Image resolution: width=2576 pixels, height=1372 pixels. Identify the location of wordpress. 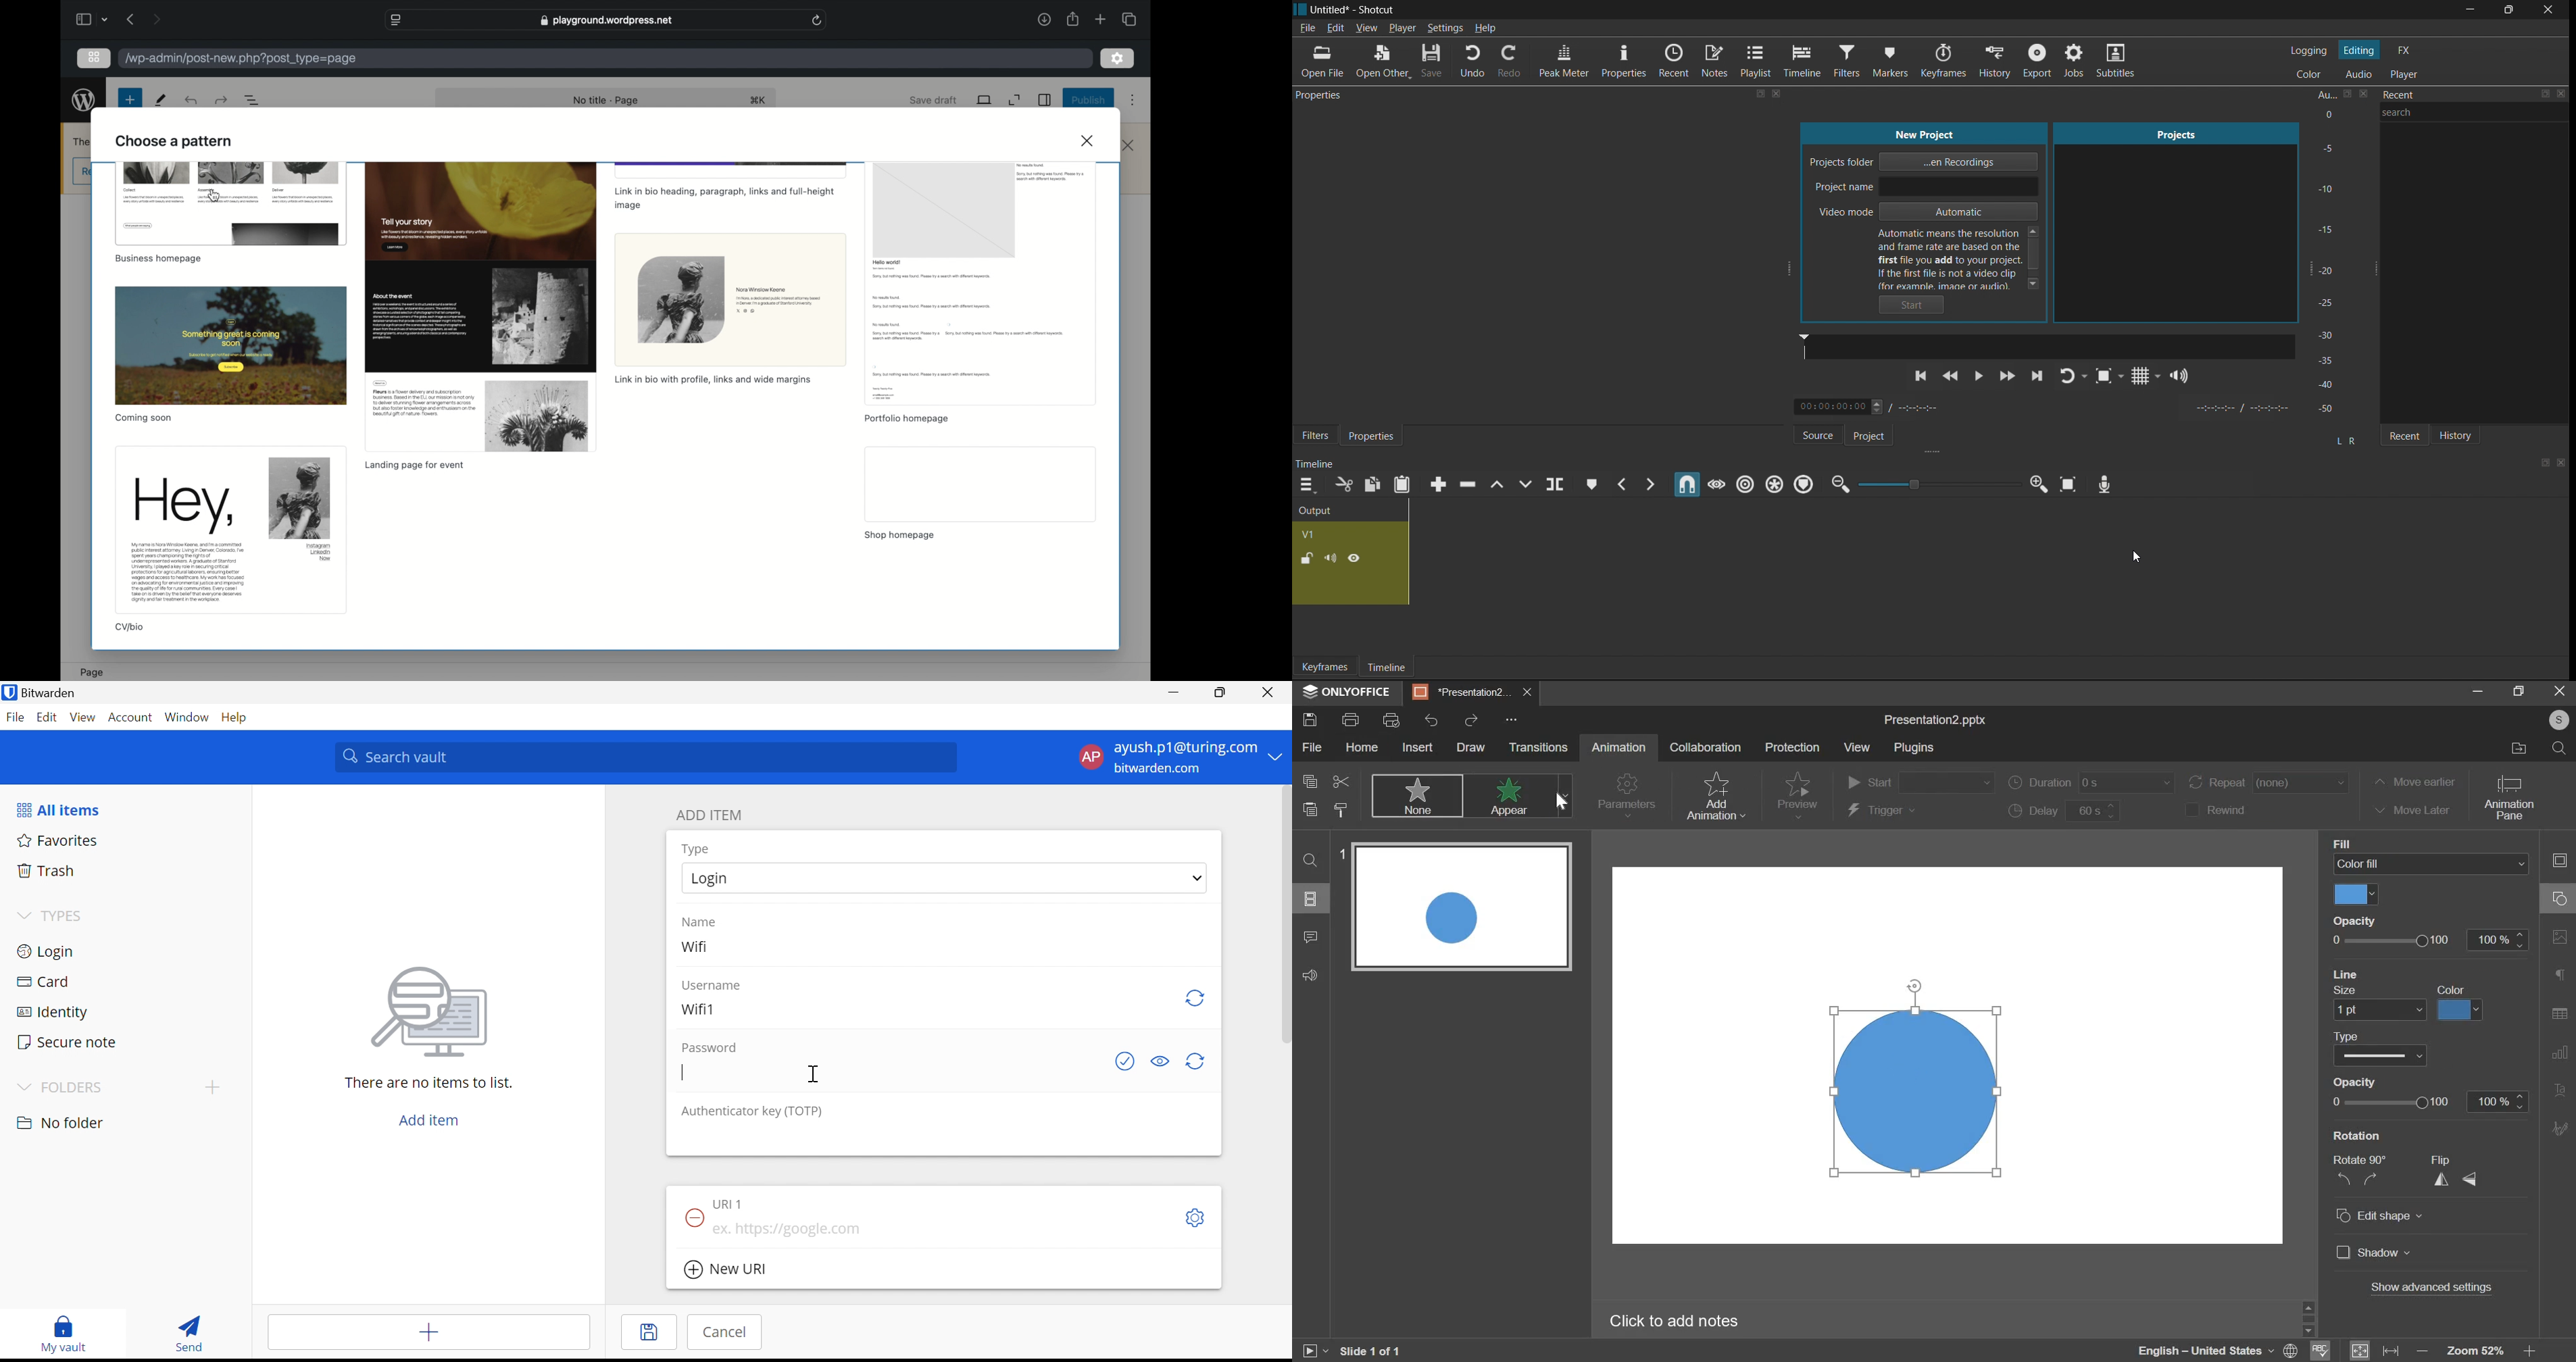
(84, 100).